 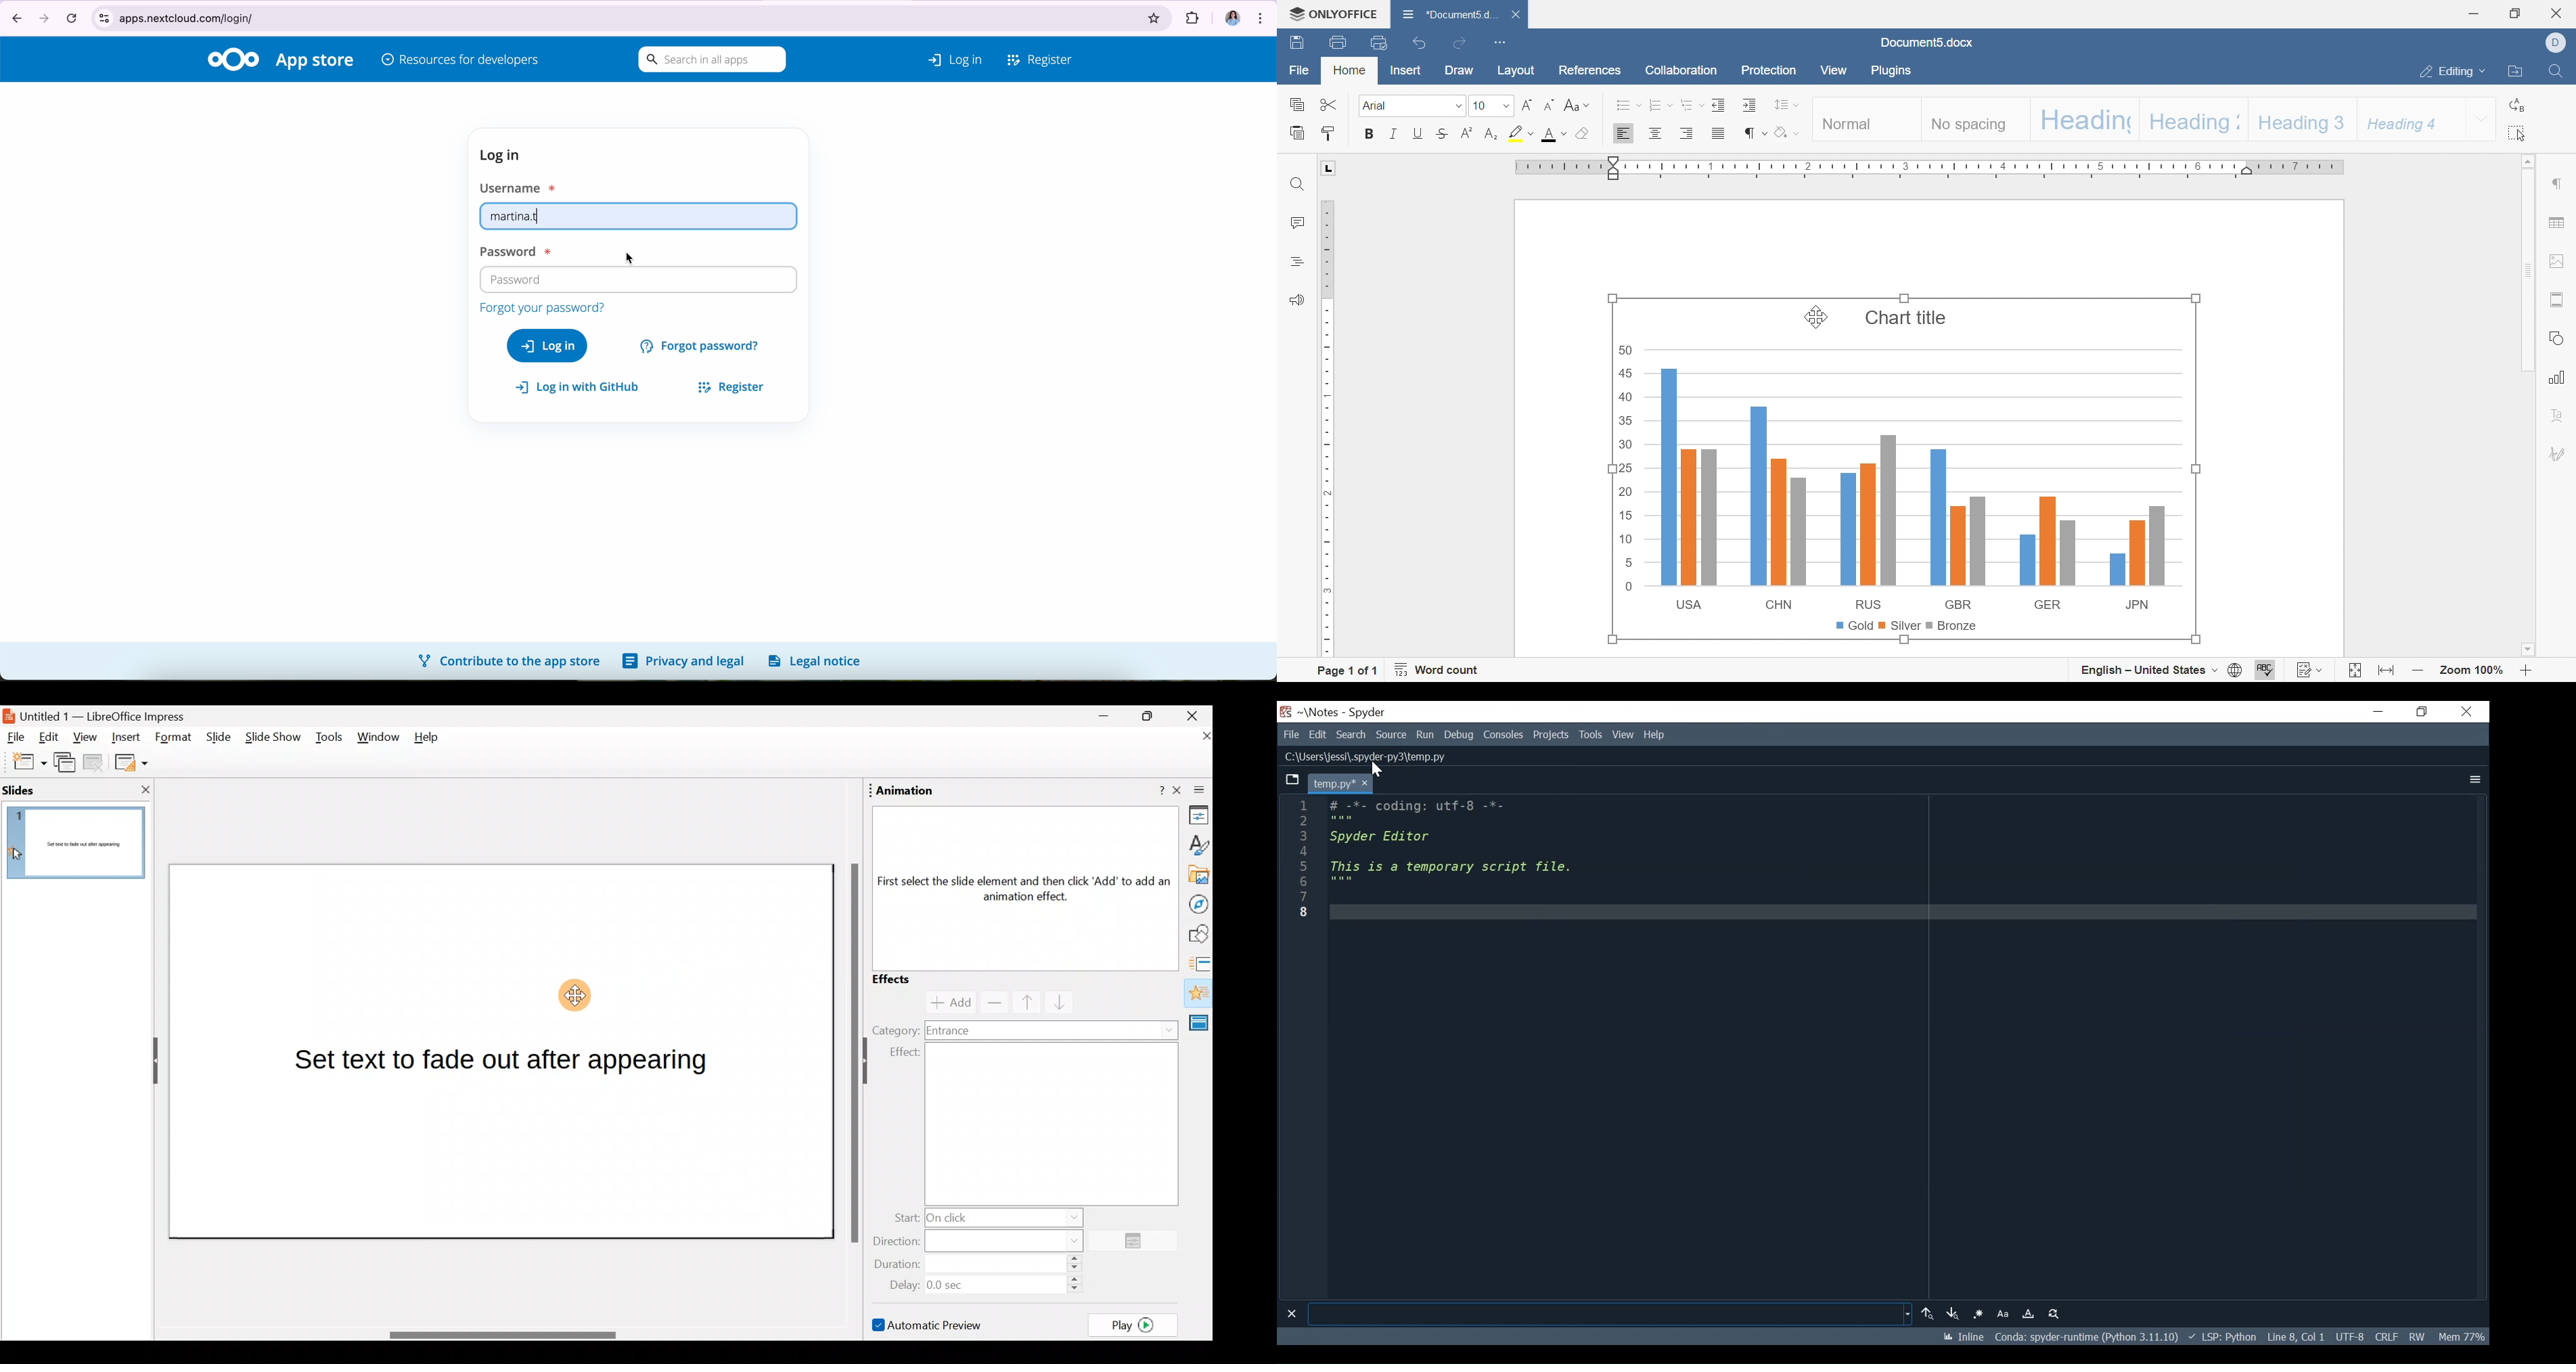 I want to click on heading styles, so click(x=2137, y=118).